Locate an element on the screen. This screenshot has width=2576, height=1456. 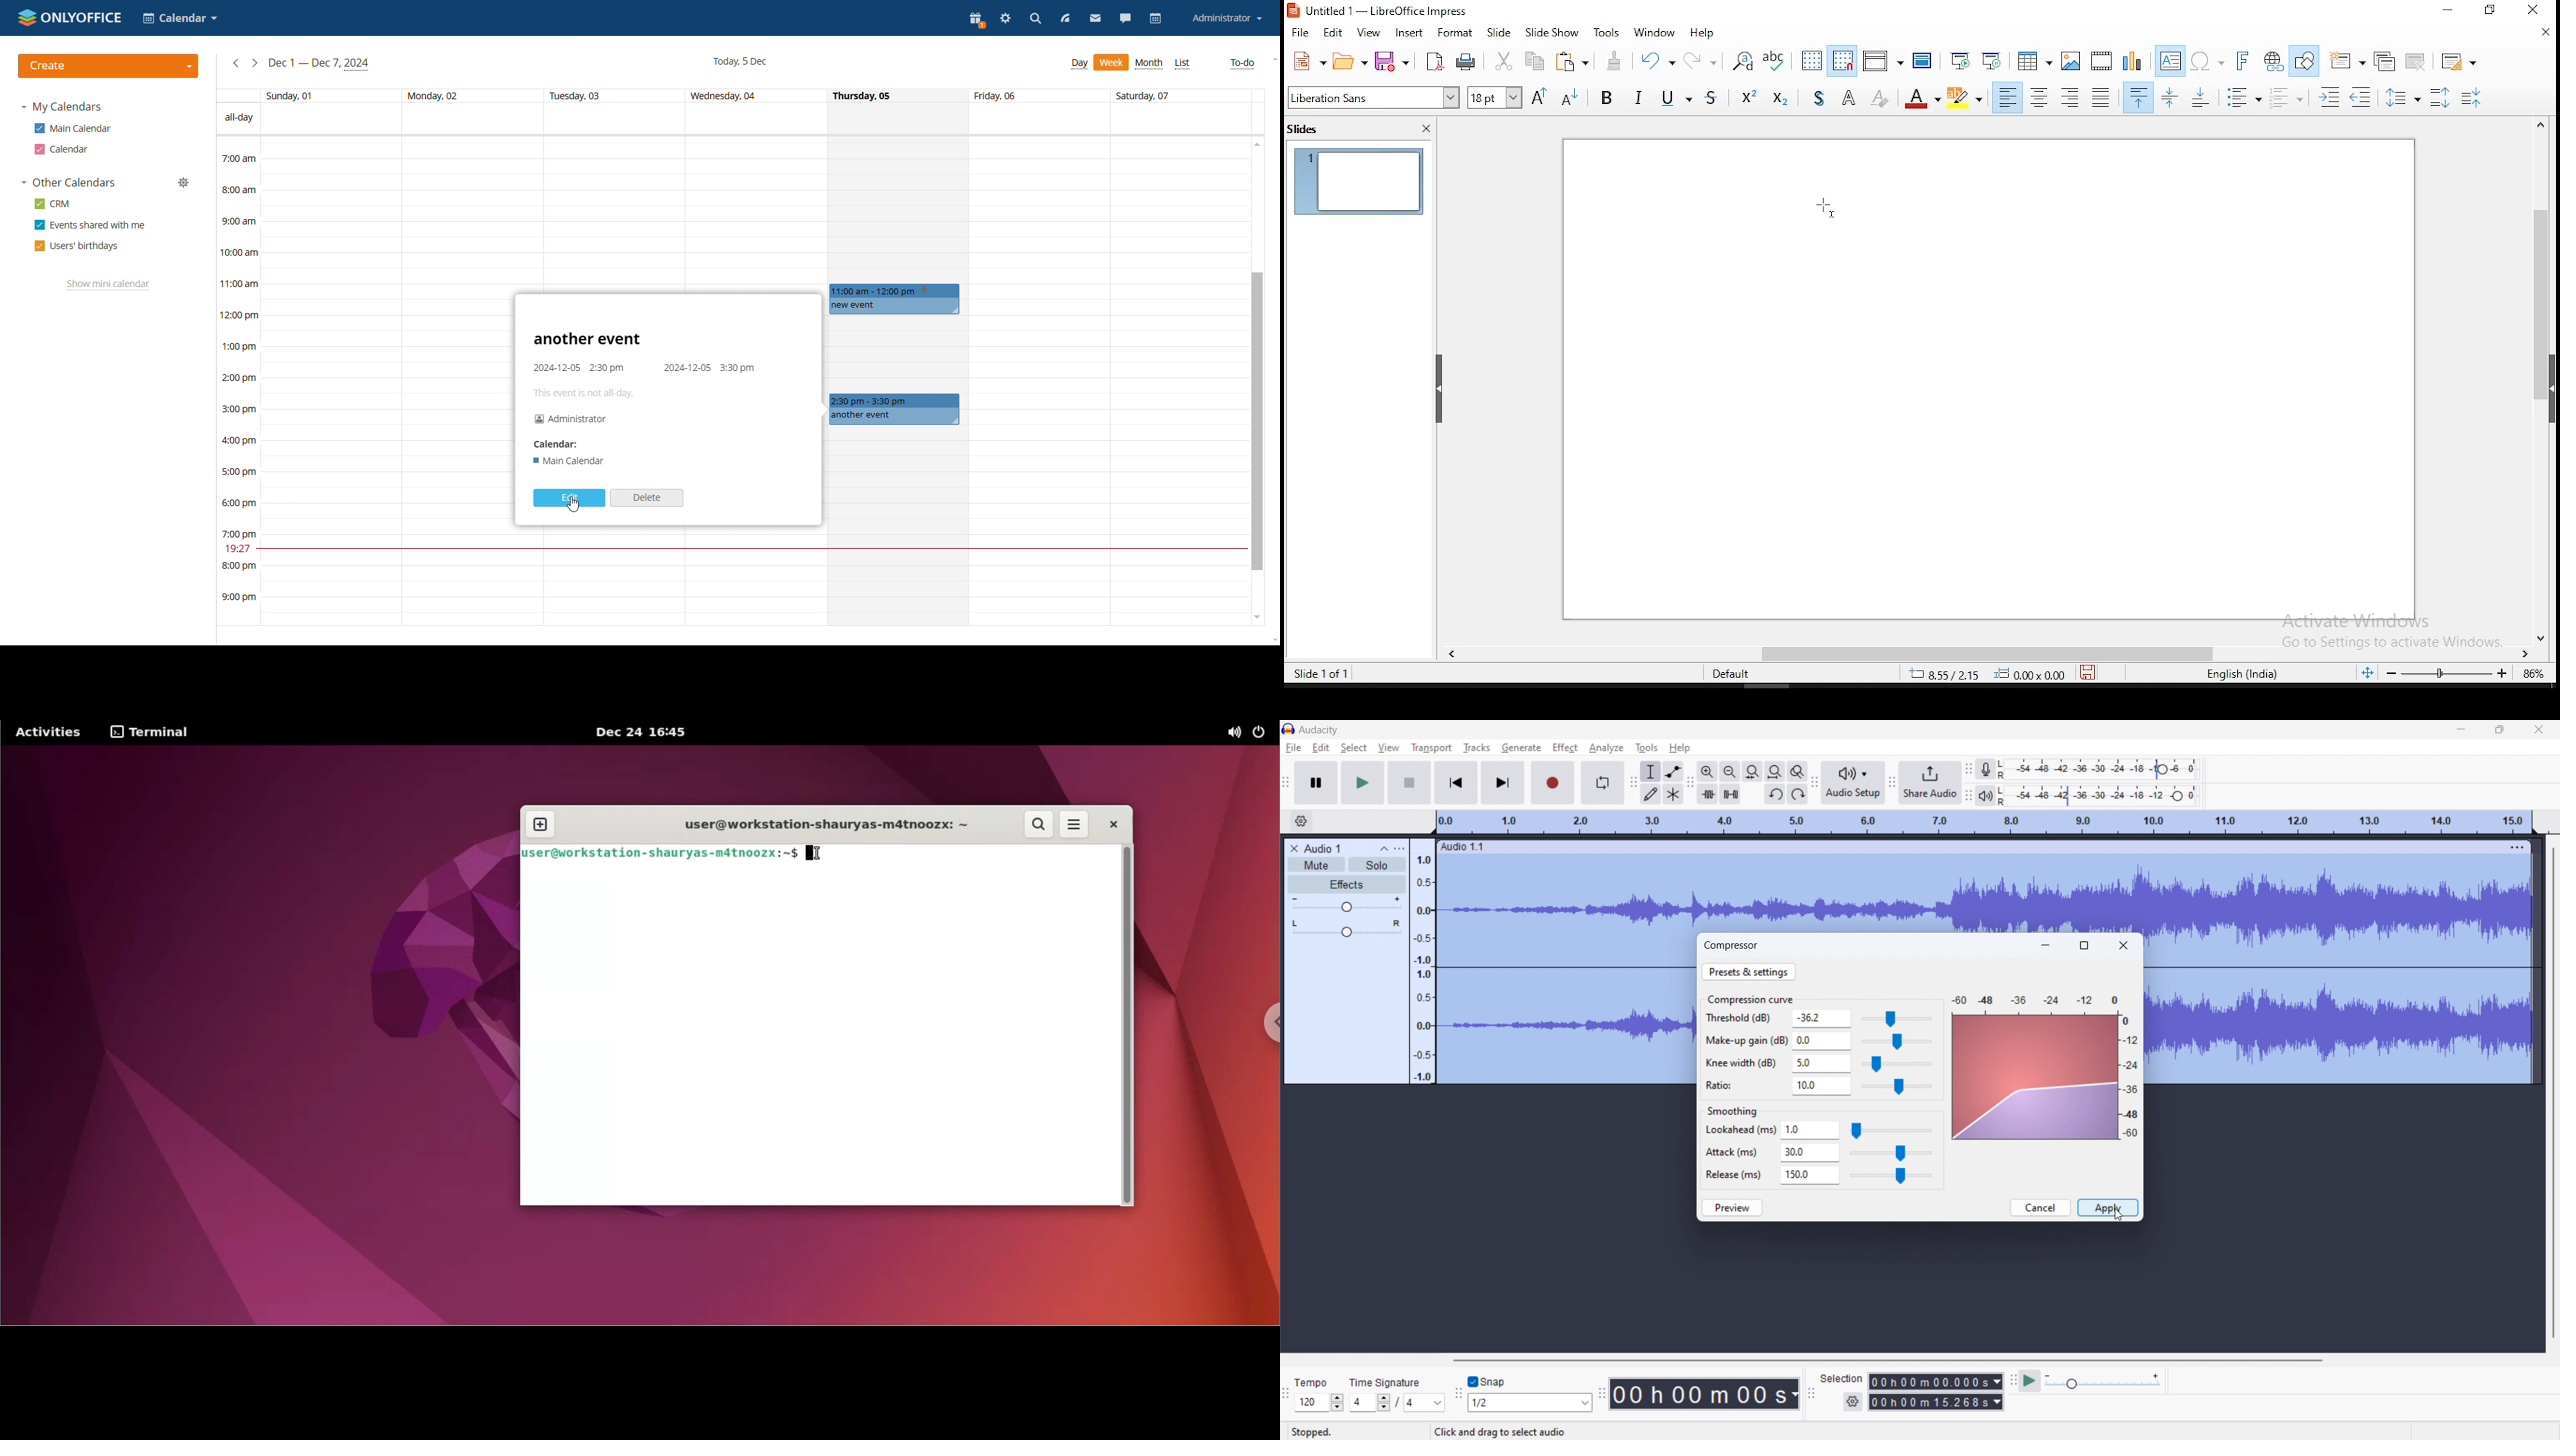
find and replace is located at coordinates (1744, 61).